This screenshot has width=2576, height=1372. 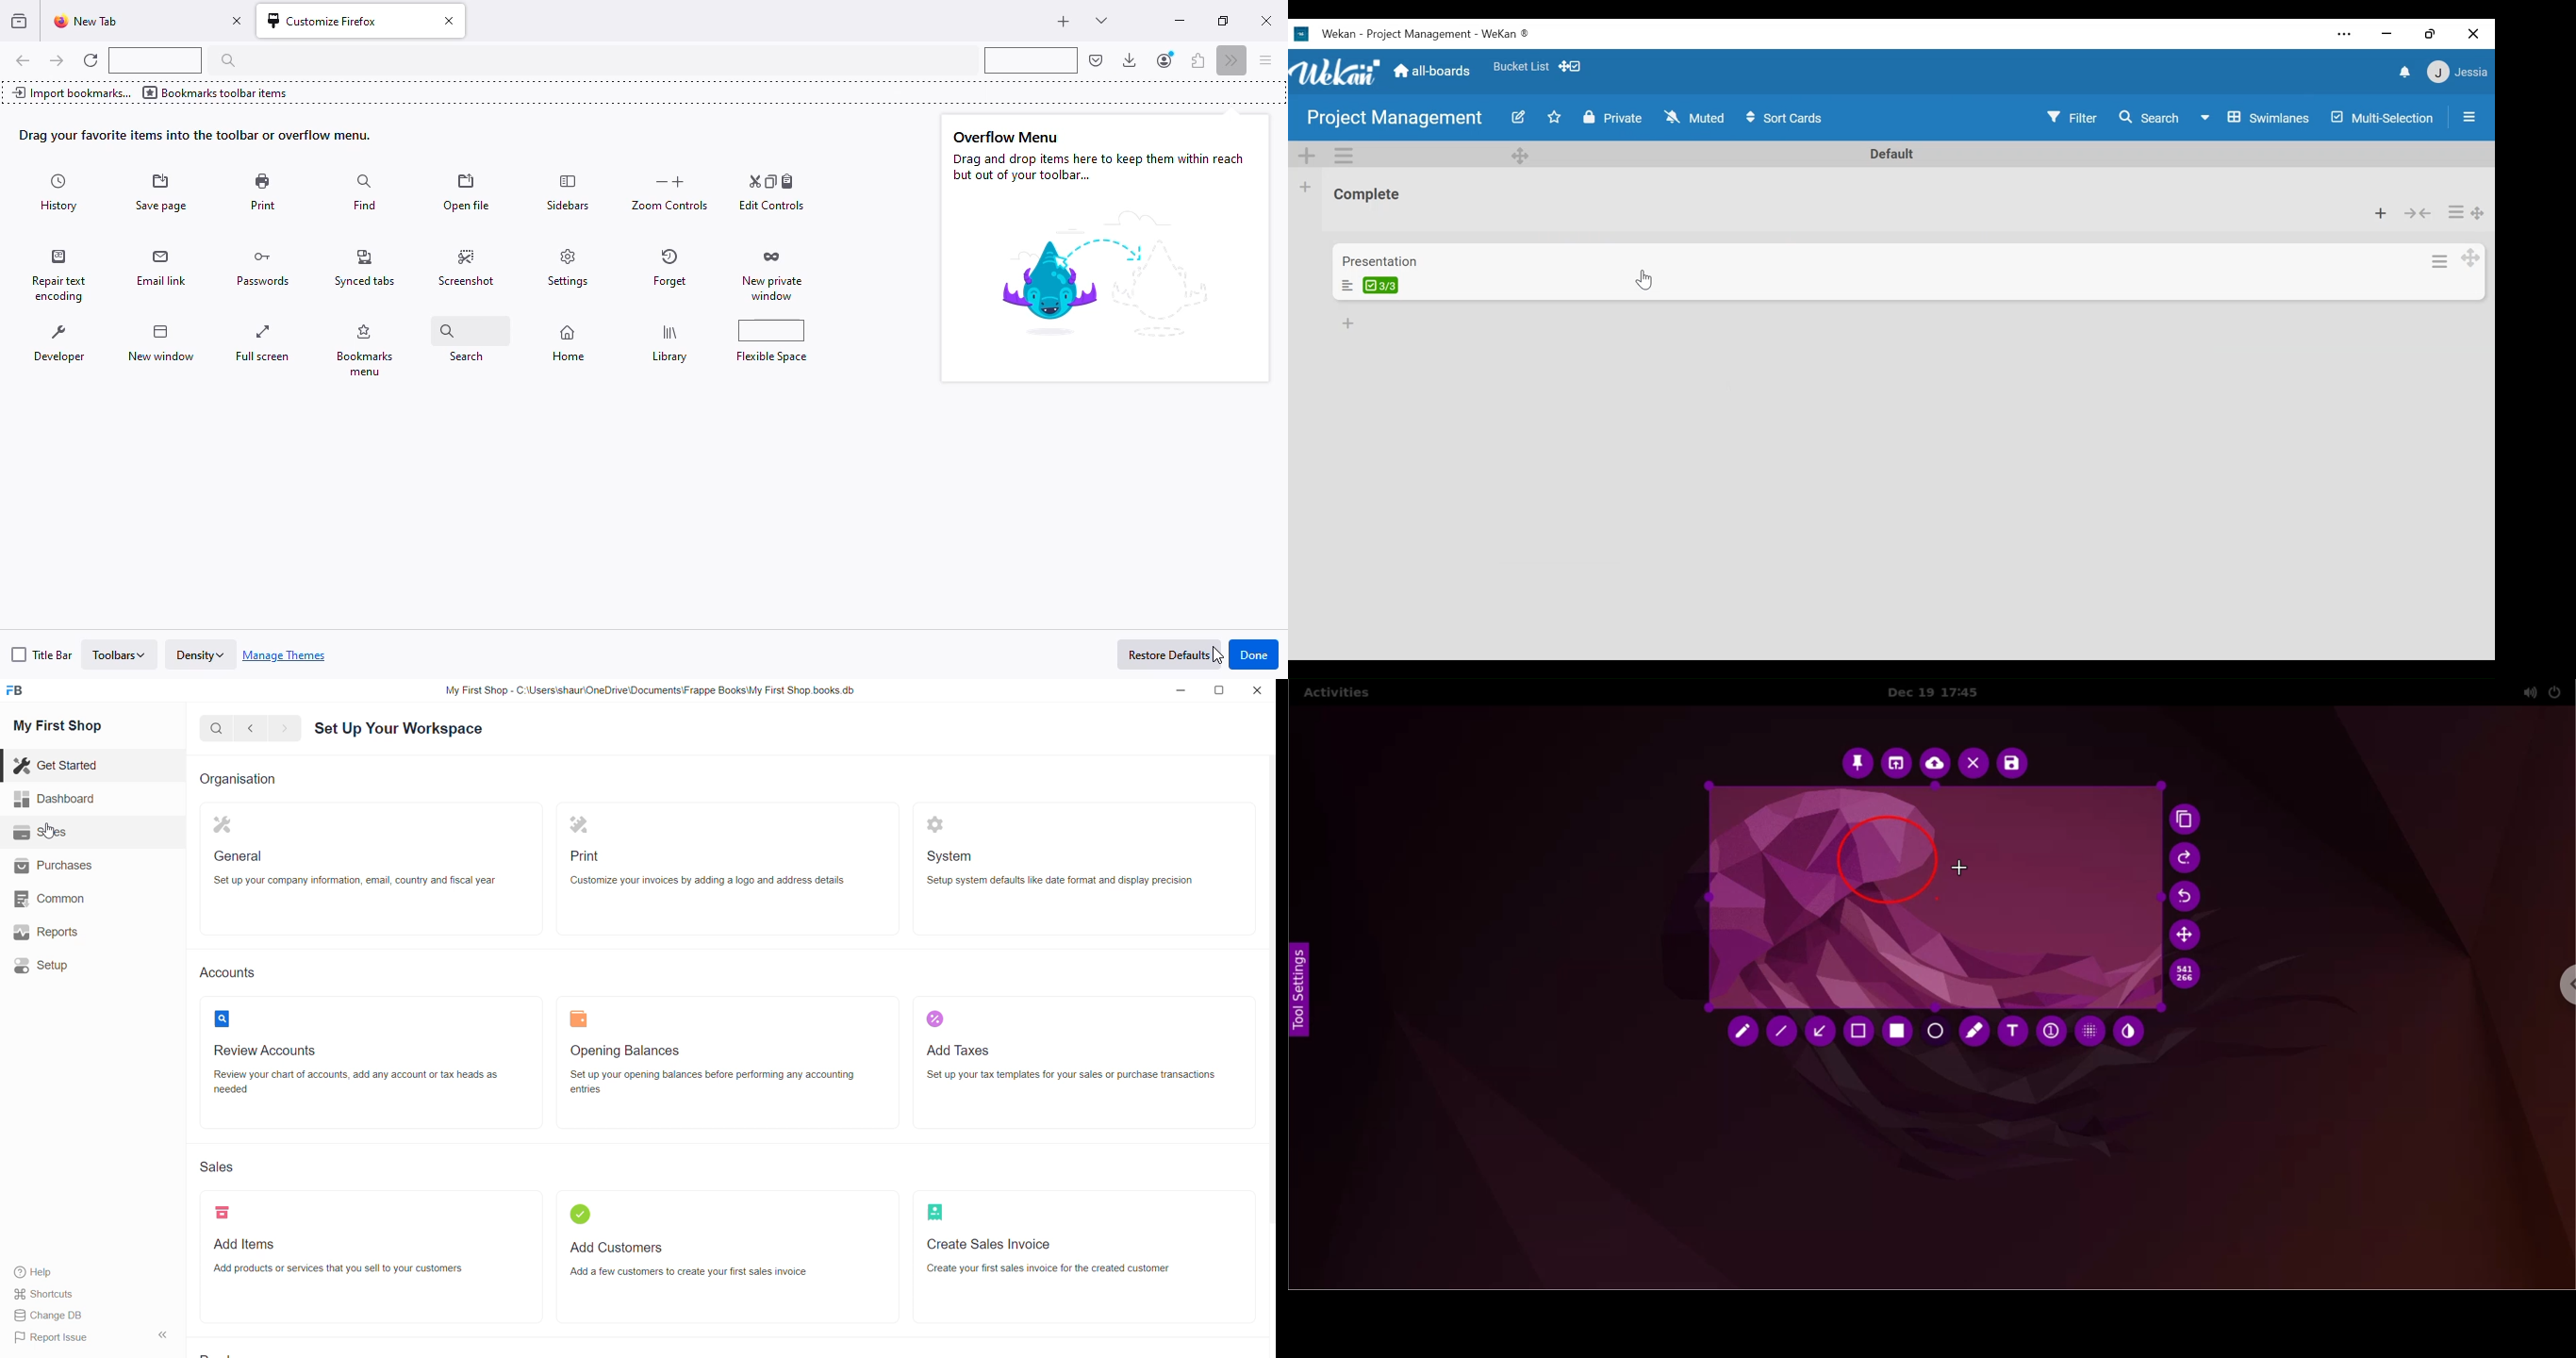 What do you see at coordinates (52, 797) in the screenshot?
I see `Dashboard` at bounding box center [52, 797].